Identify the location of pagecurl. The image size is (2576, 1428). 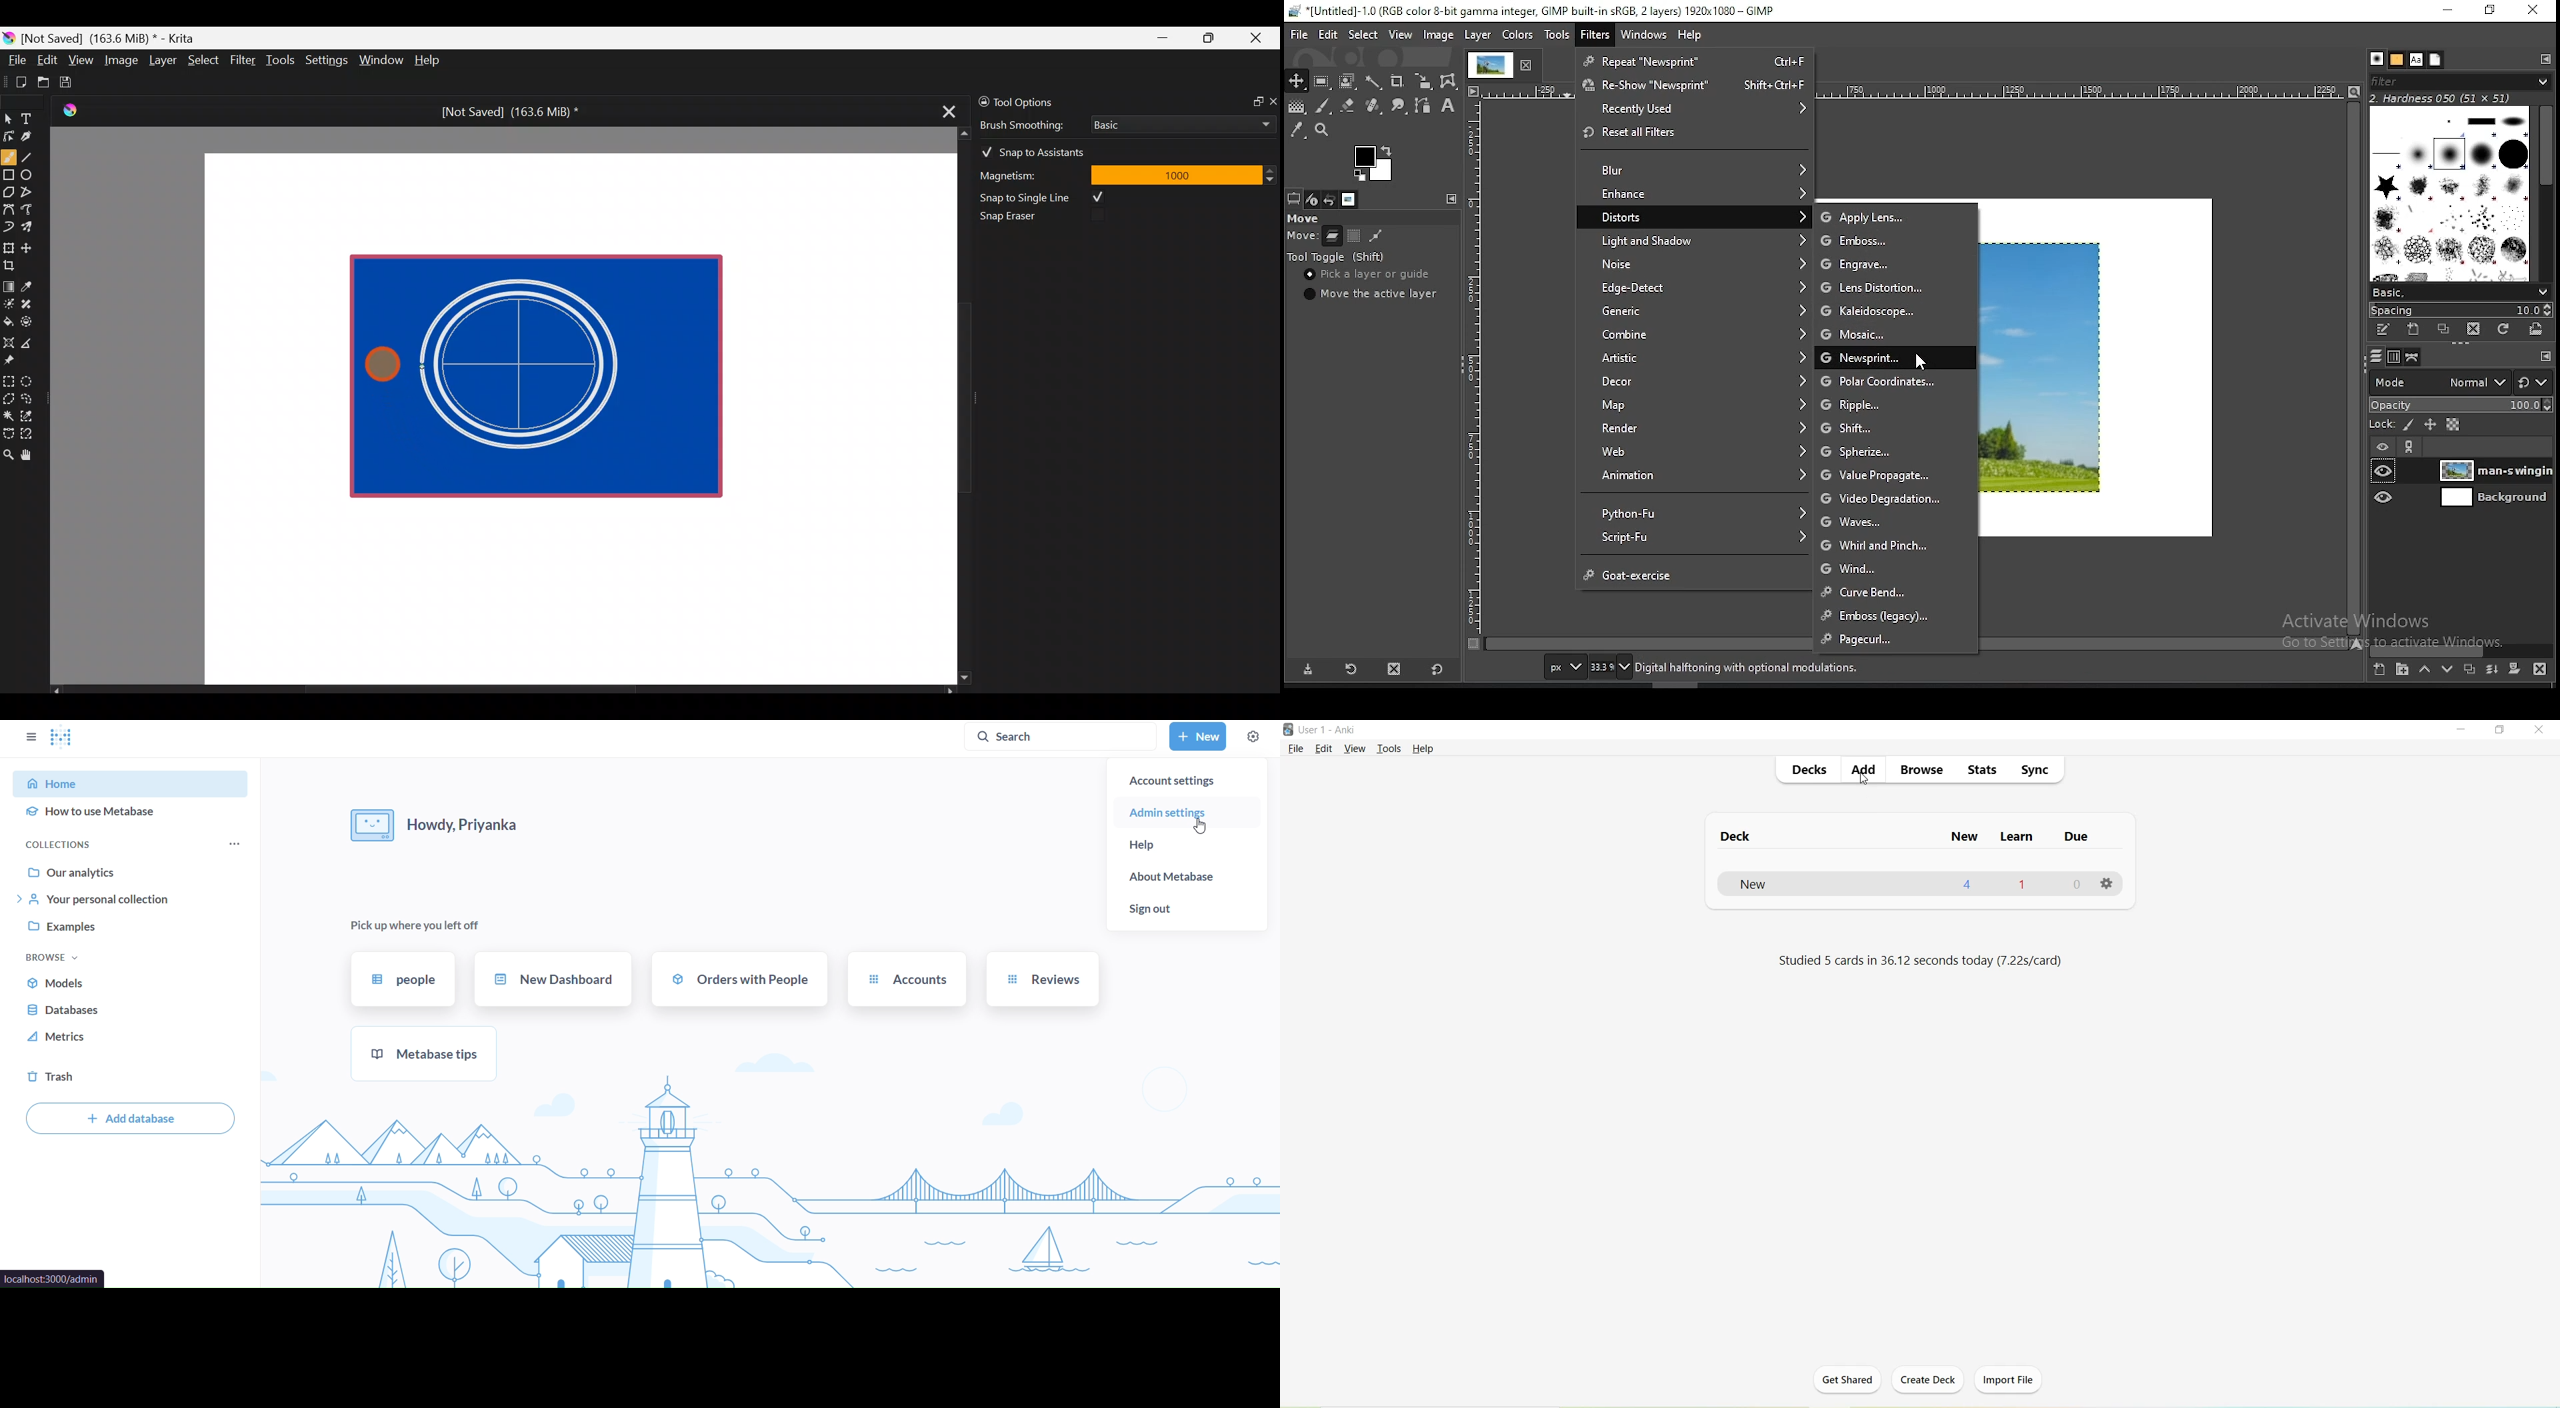
(1895, 642).